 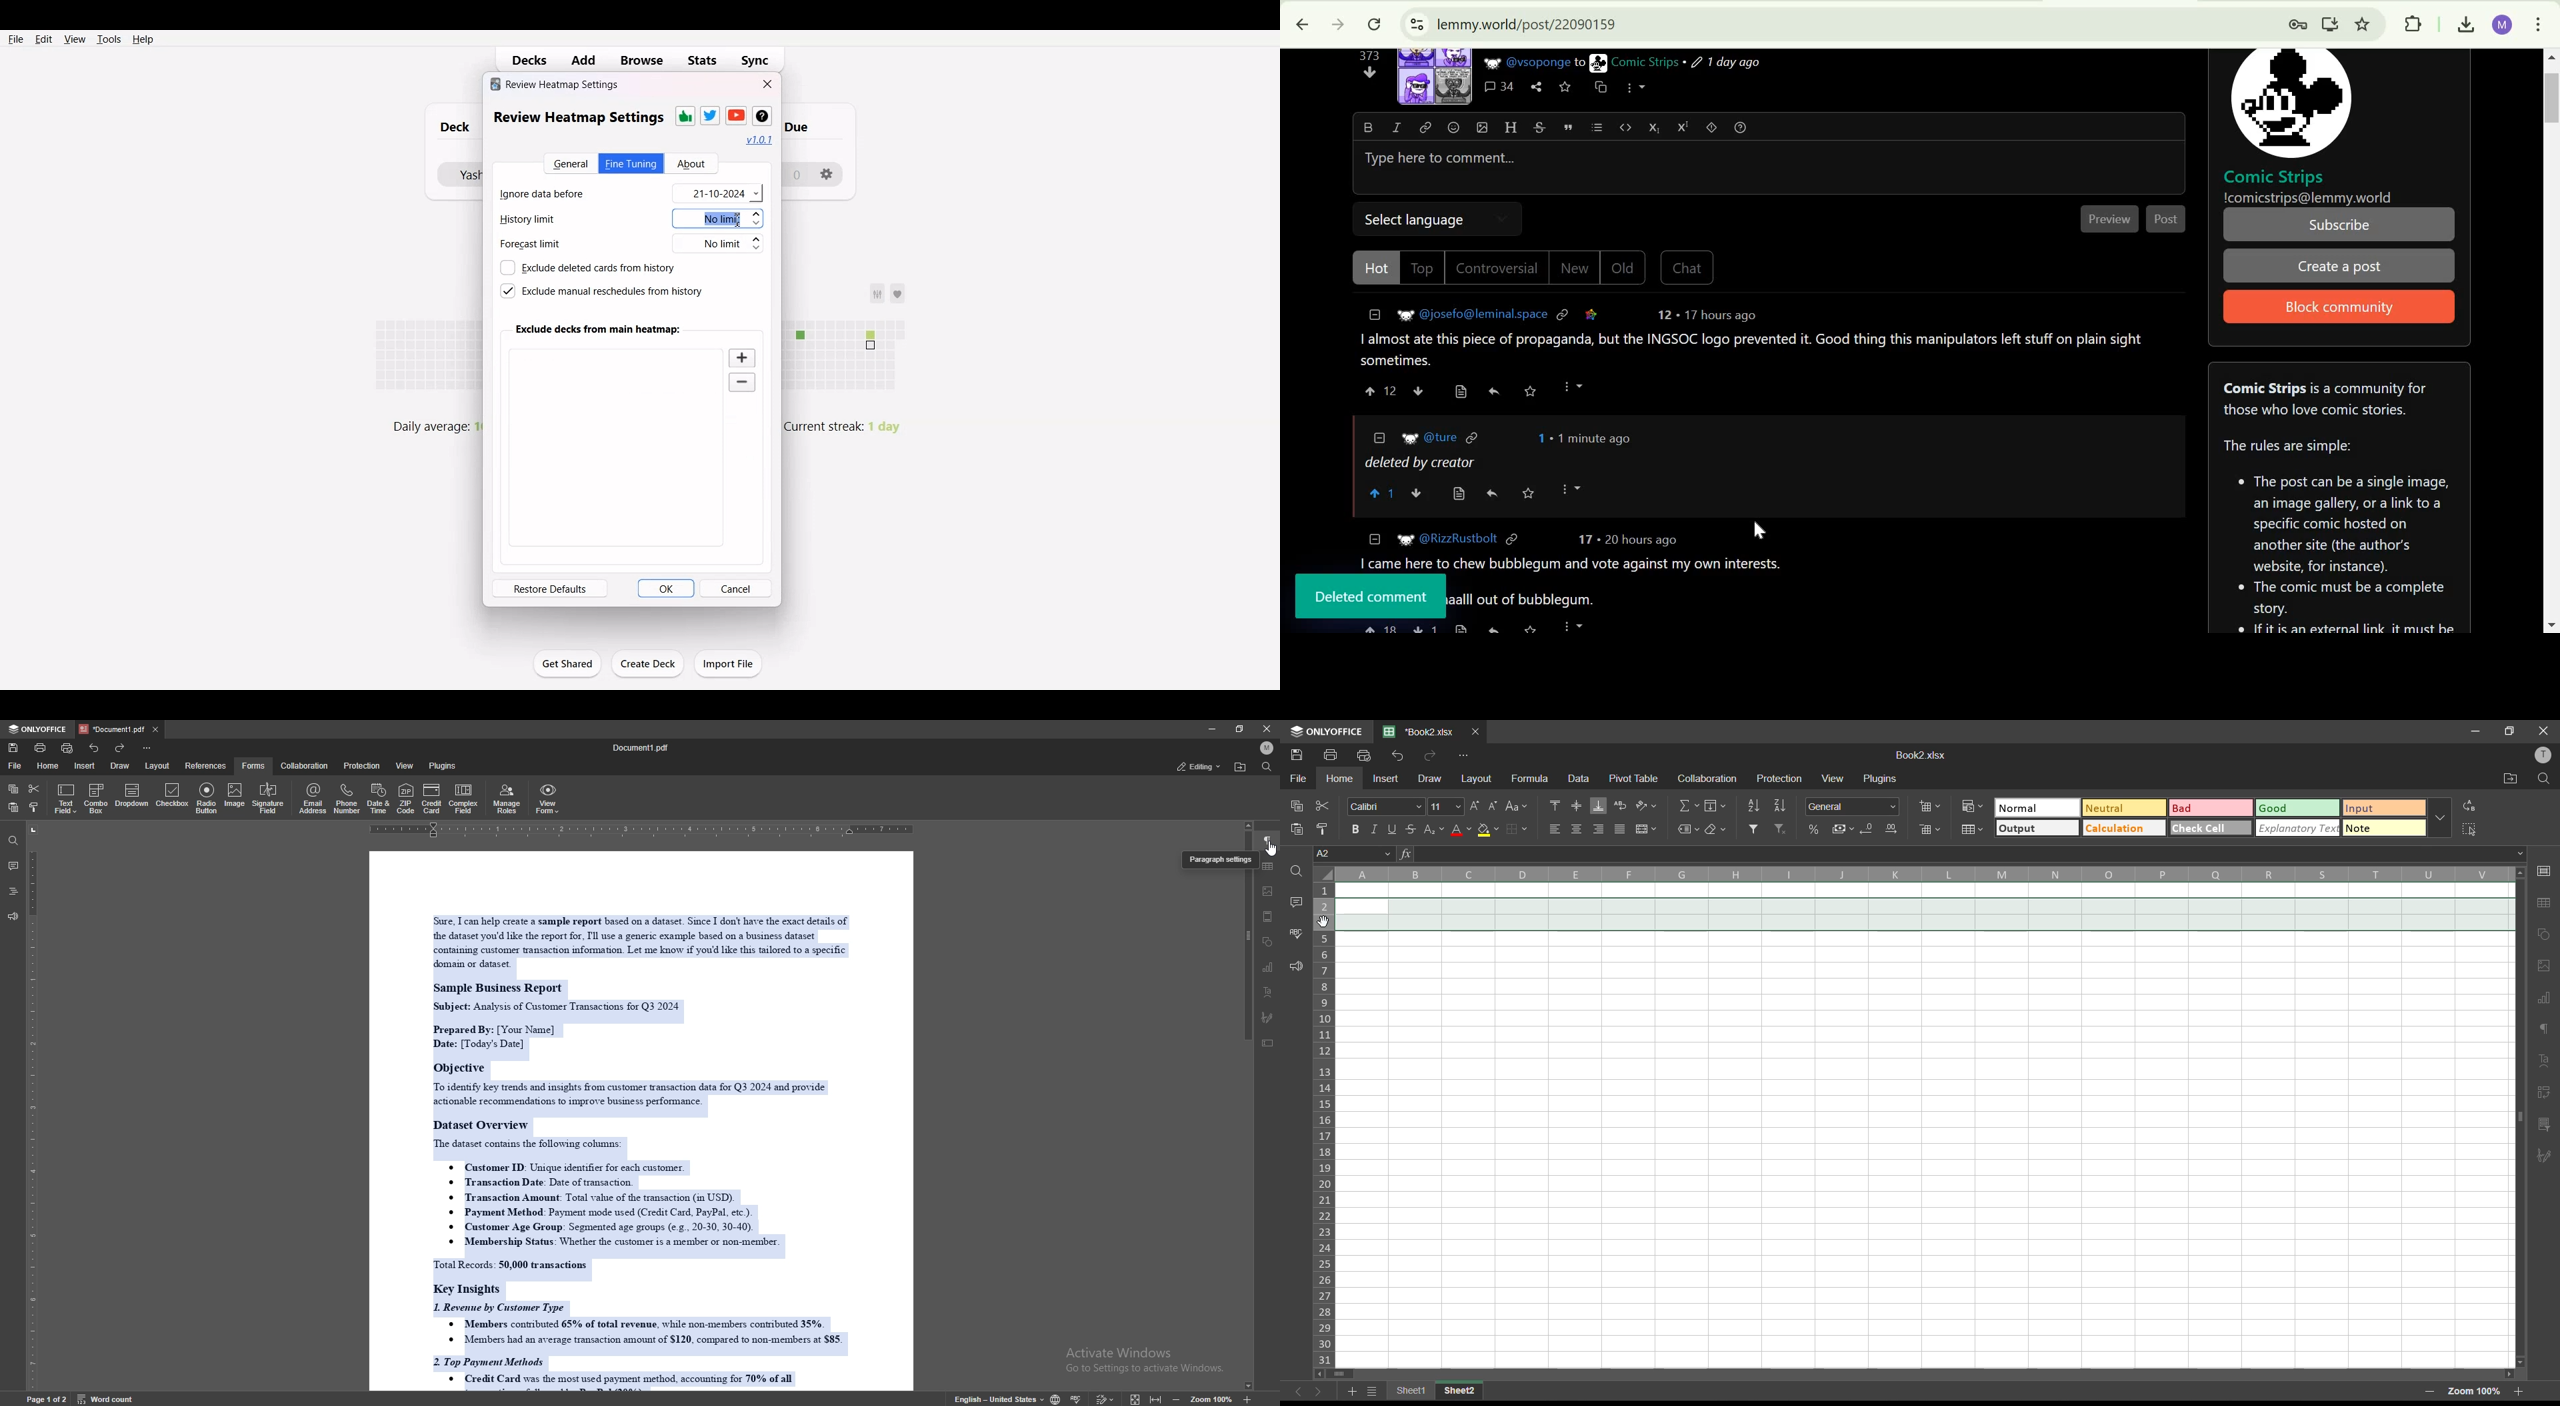 What do you see at coordinates (850, 426) in the screenshot?
I see `Current streak: 1 day` at bounding box center [850, 426].